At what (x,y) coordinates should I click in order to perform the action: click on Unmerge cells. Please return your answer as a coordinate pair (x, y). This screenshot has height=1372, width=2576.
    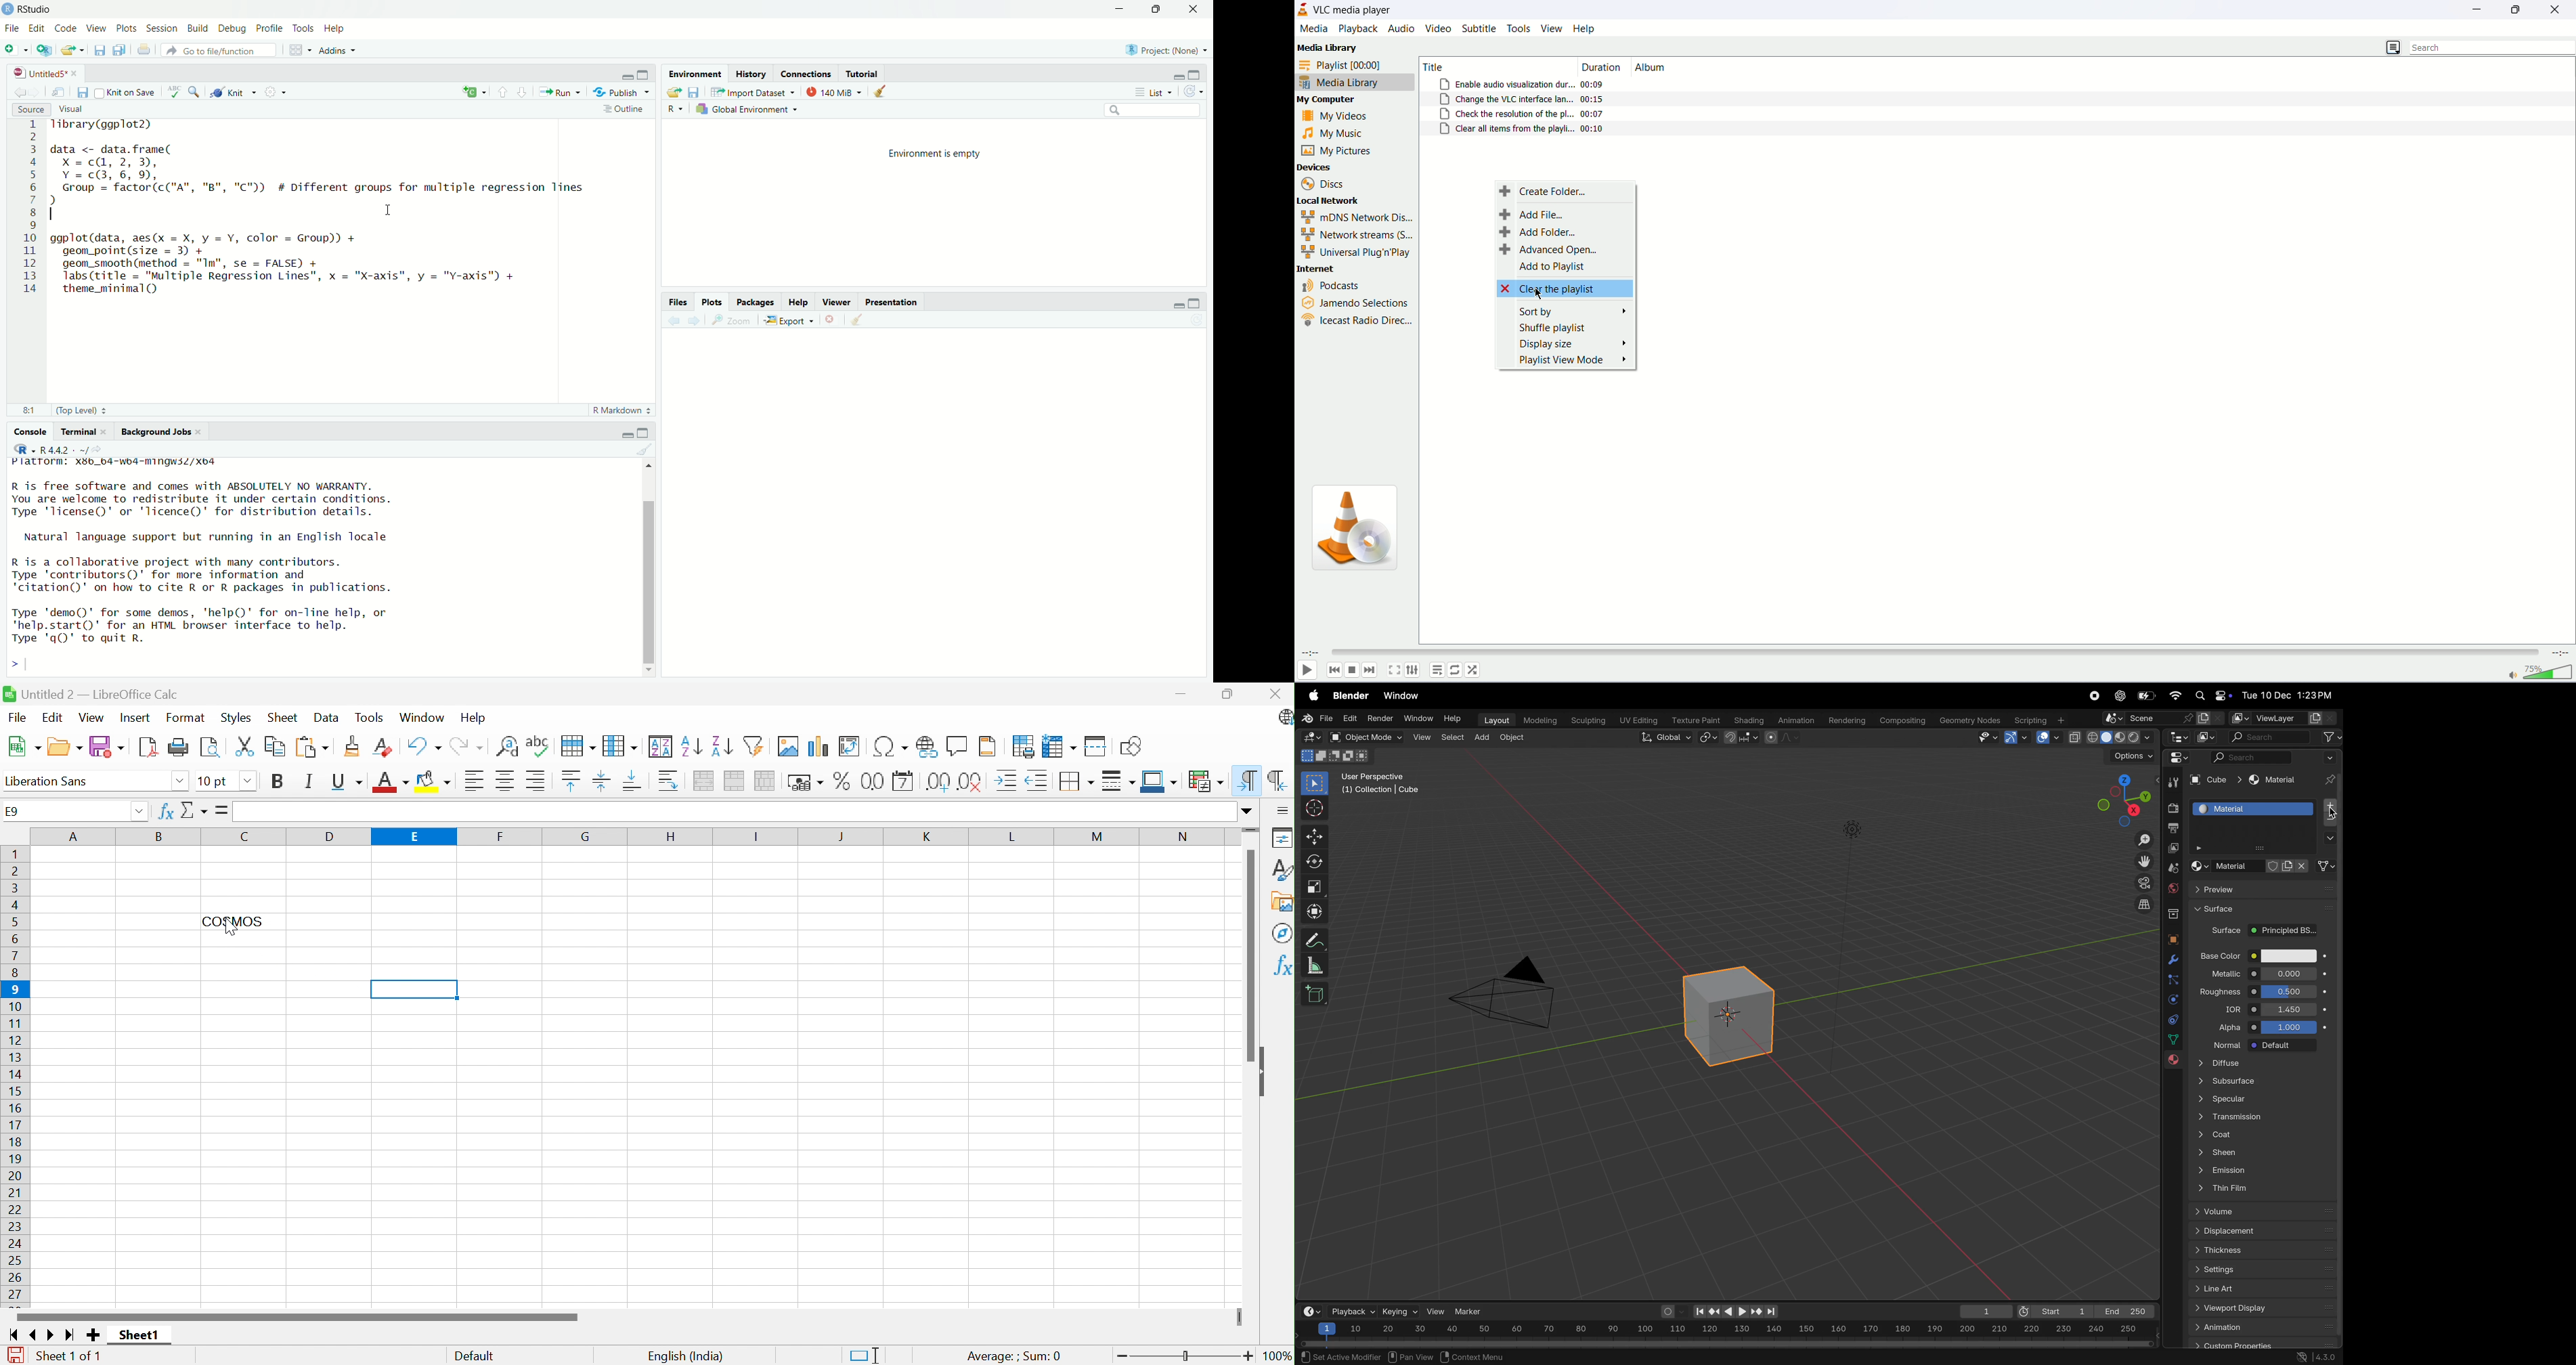
    Looking at the image, I should click on (763, 781).